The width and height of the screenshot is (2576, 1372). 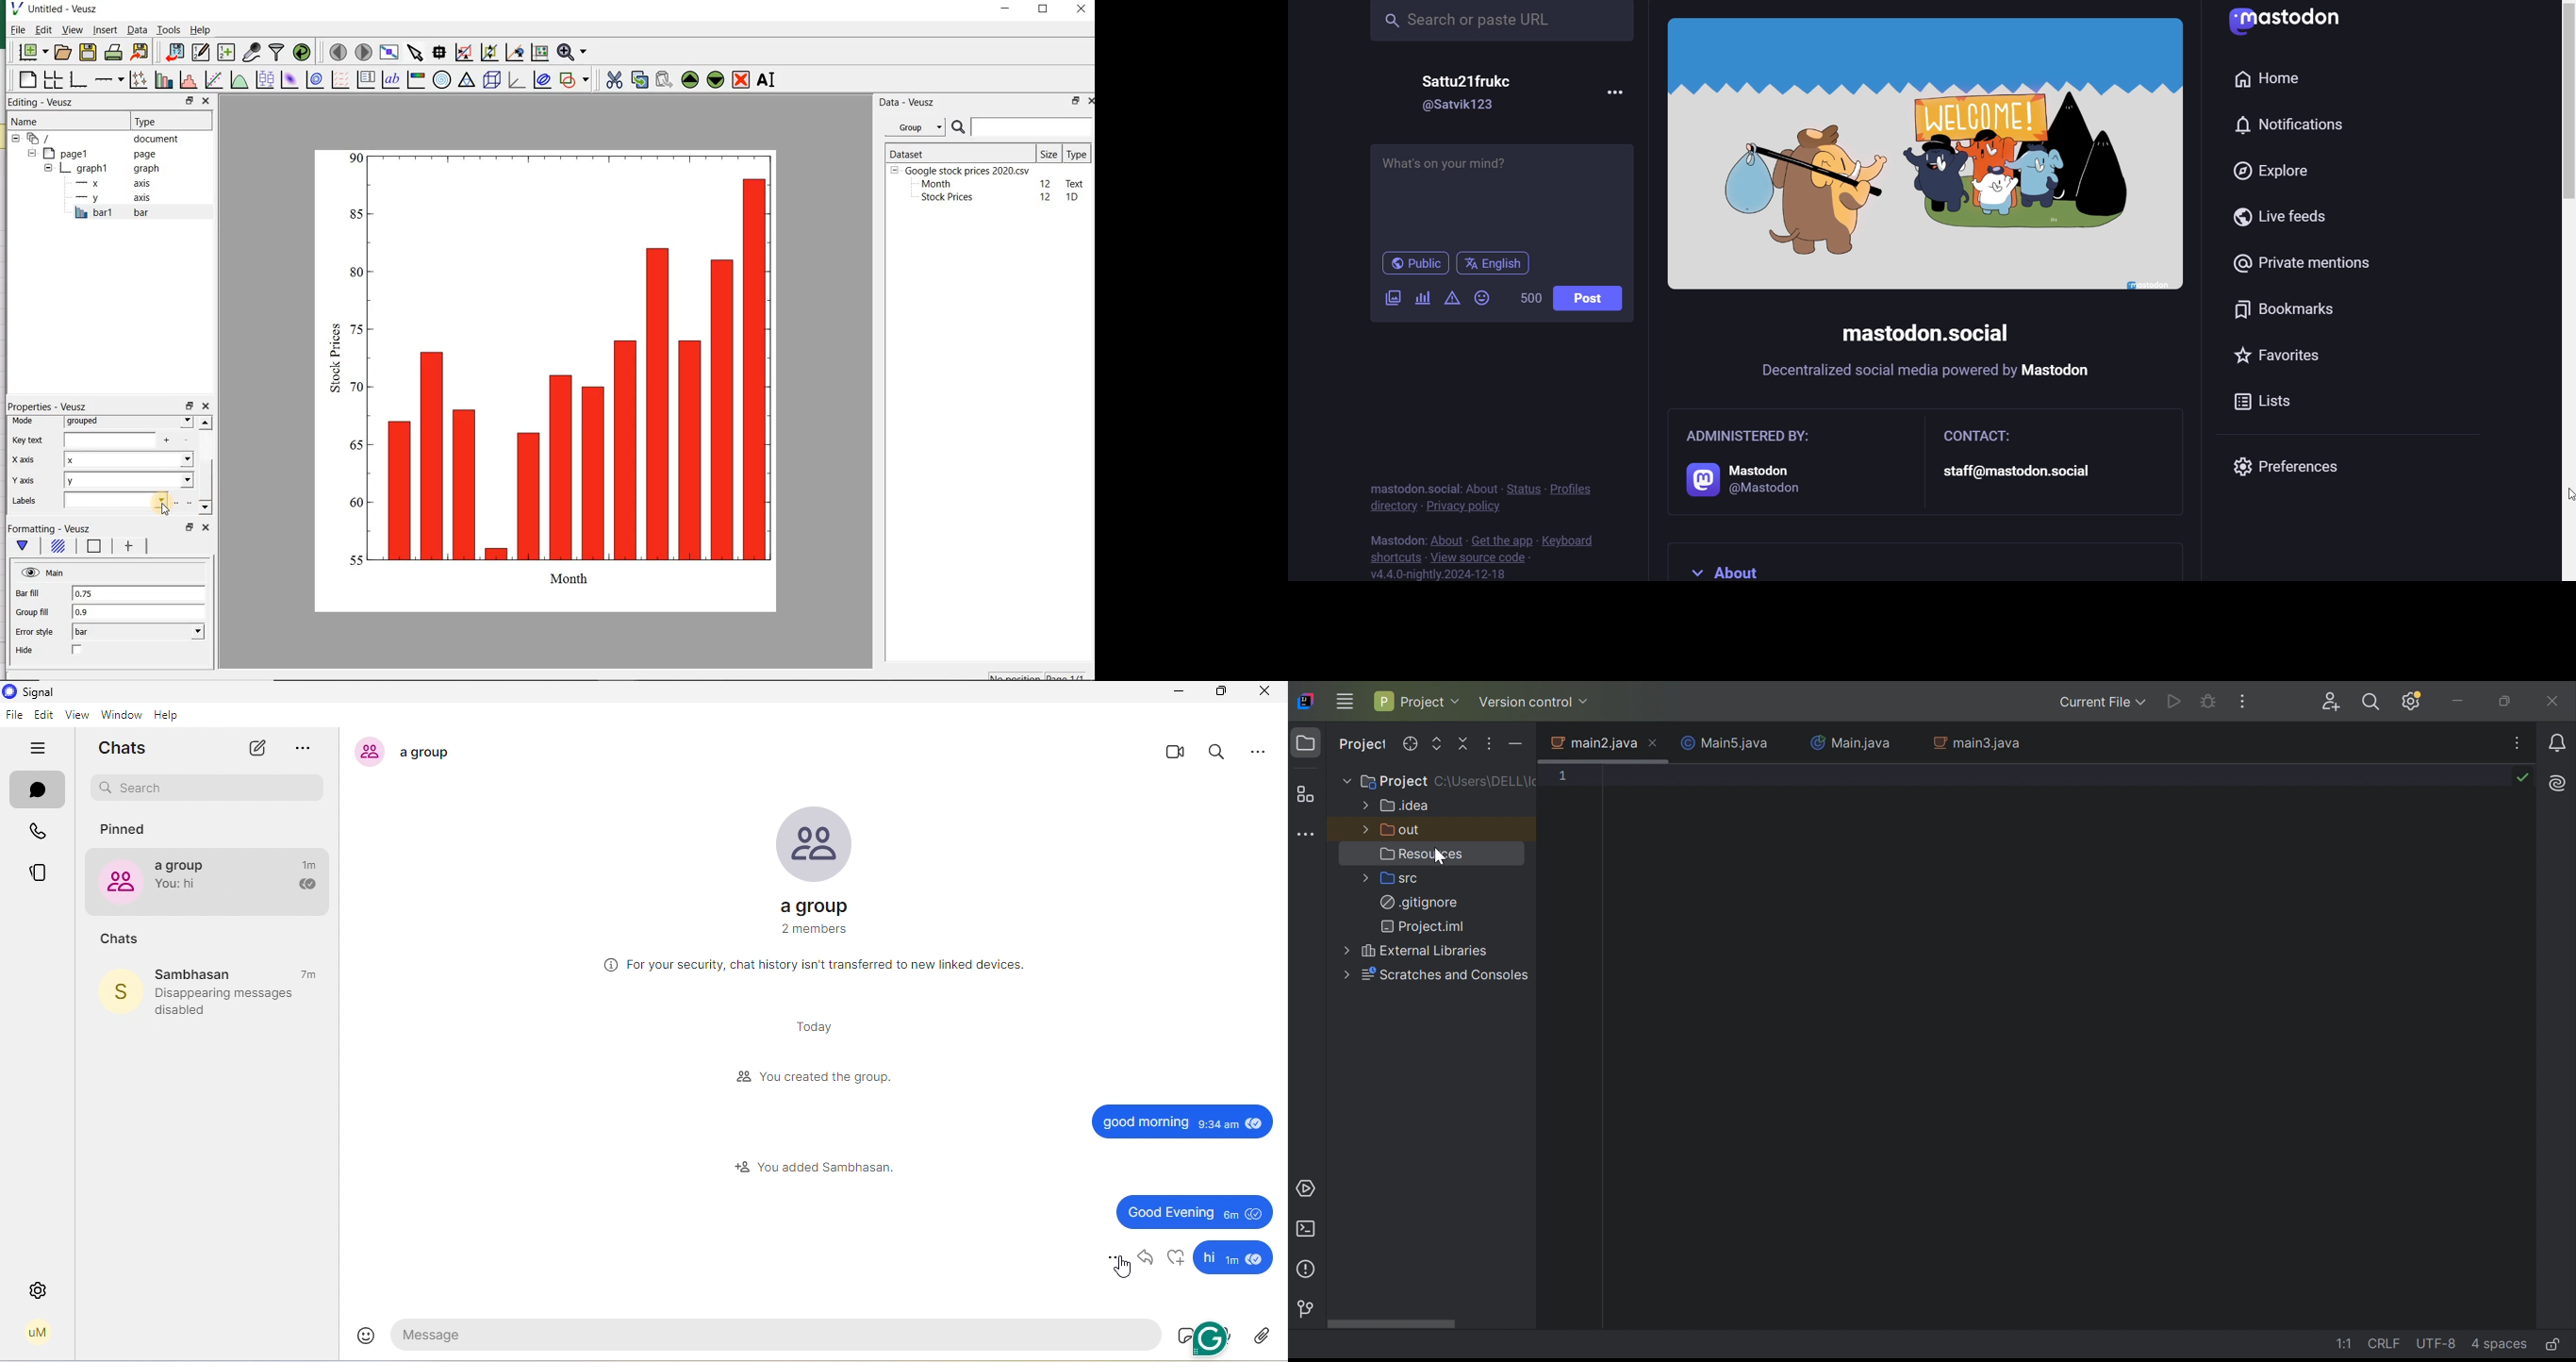 What do you see at coordinates (2277, 356) in the screenshot?
I see `favorites` at bounding box center [2277, 356].